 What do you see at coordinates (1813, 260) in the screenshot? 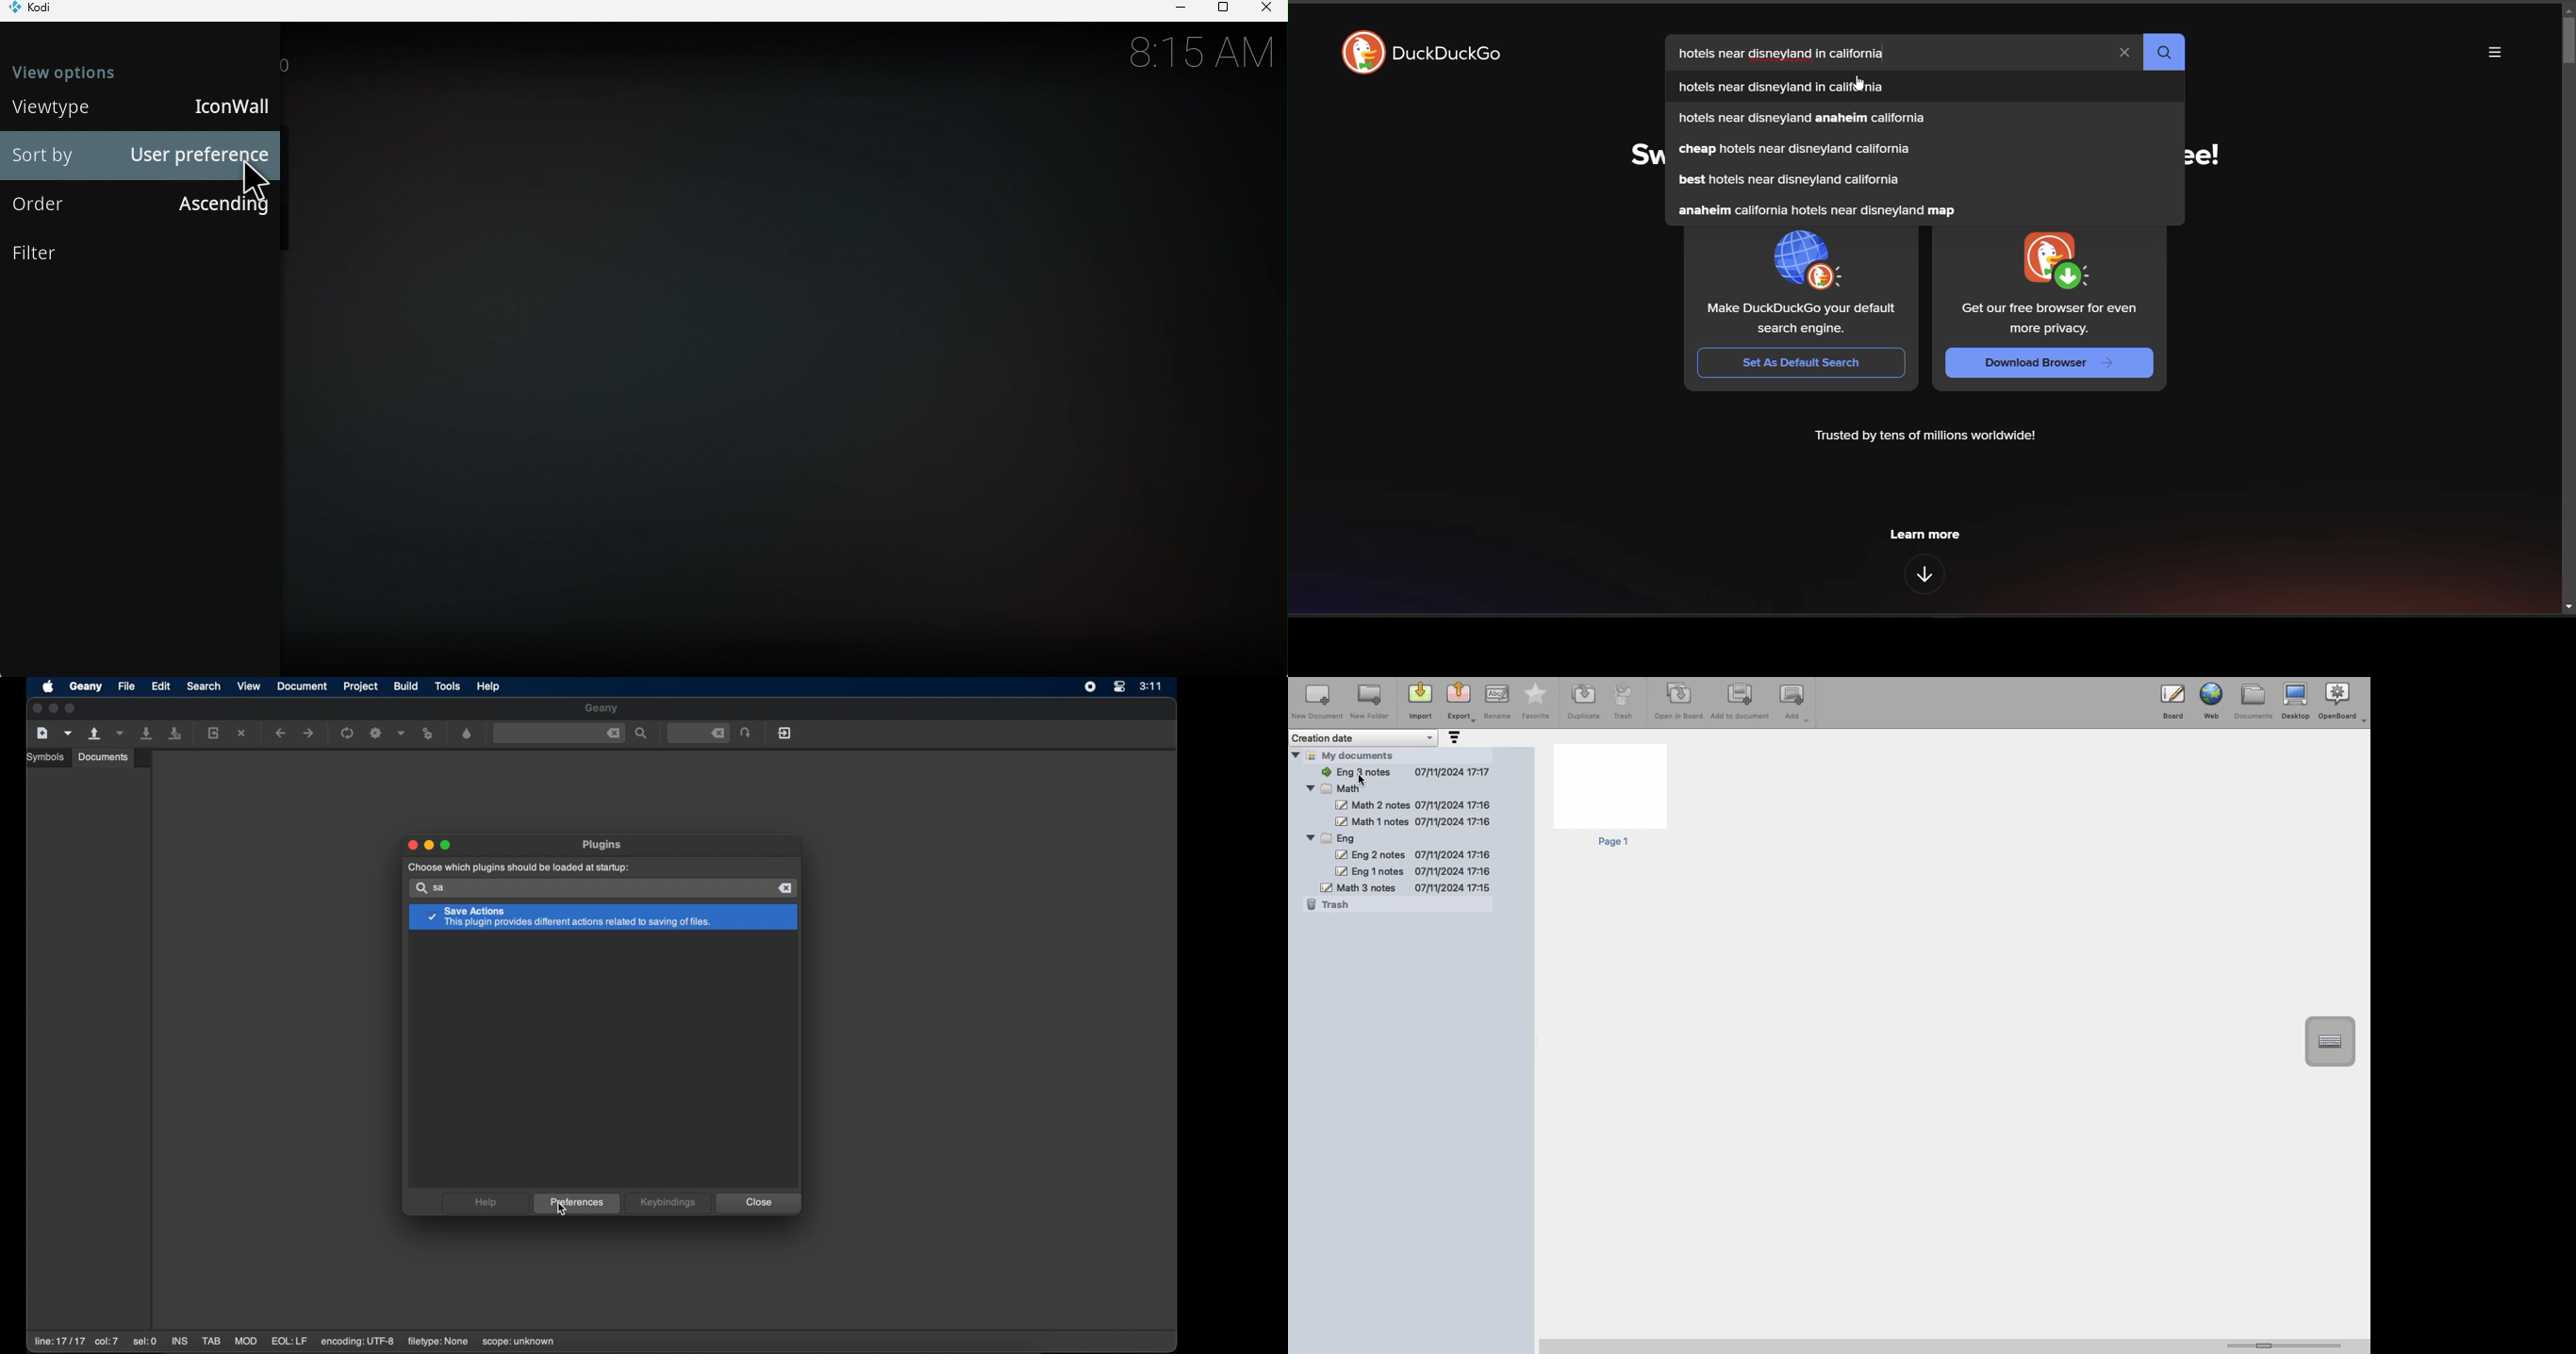
I see `icon` at bounding box center [1813, 260].